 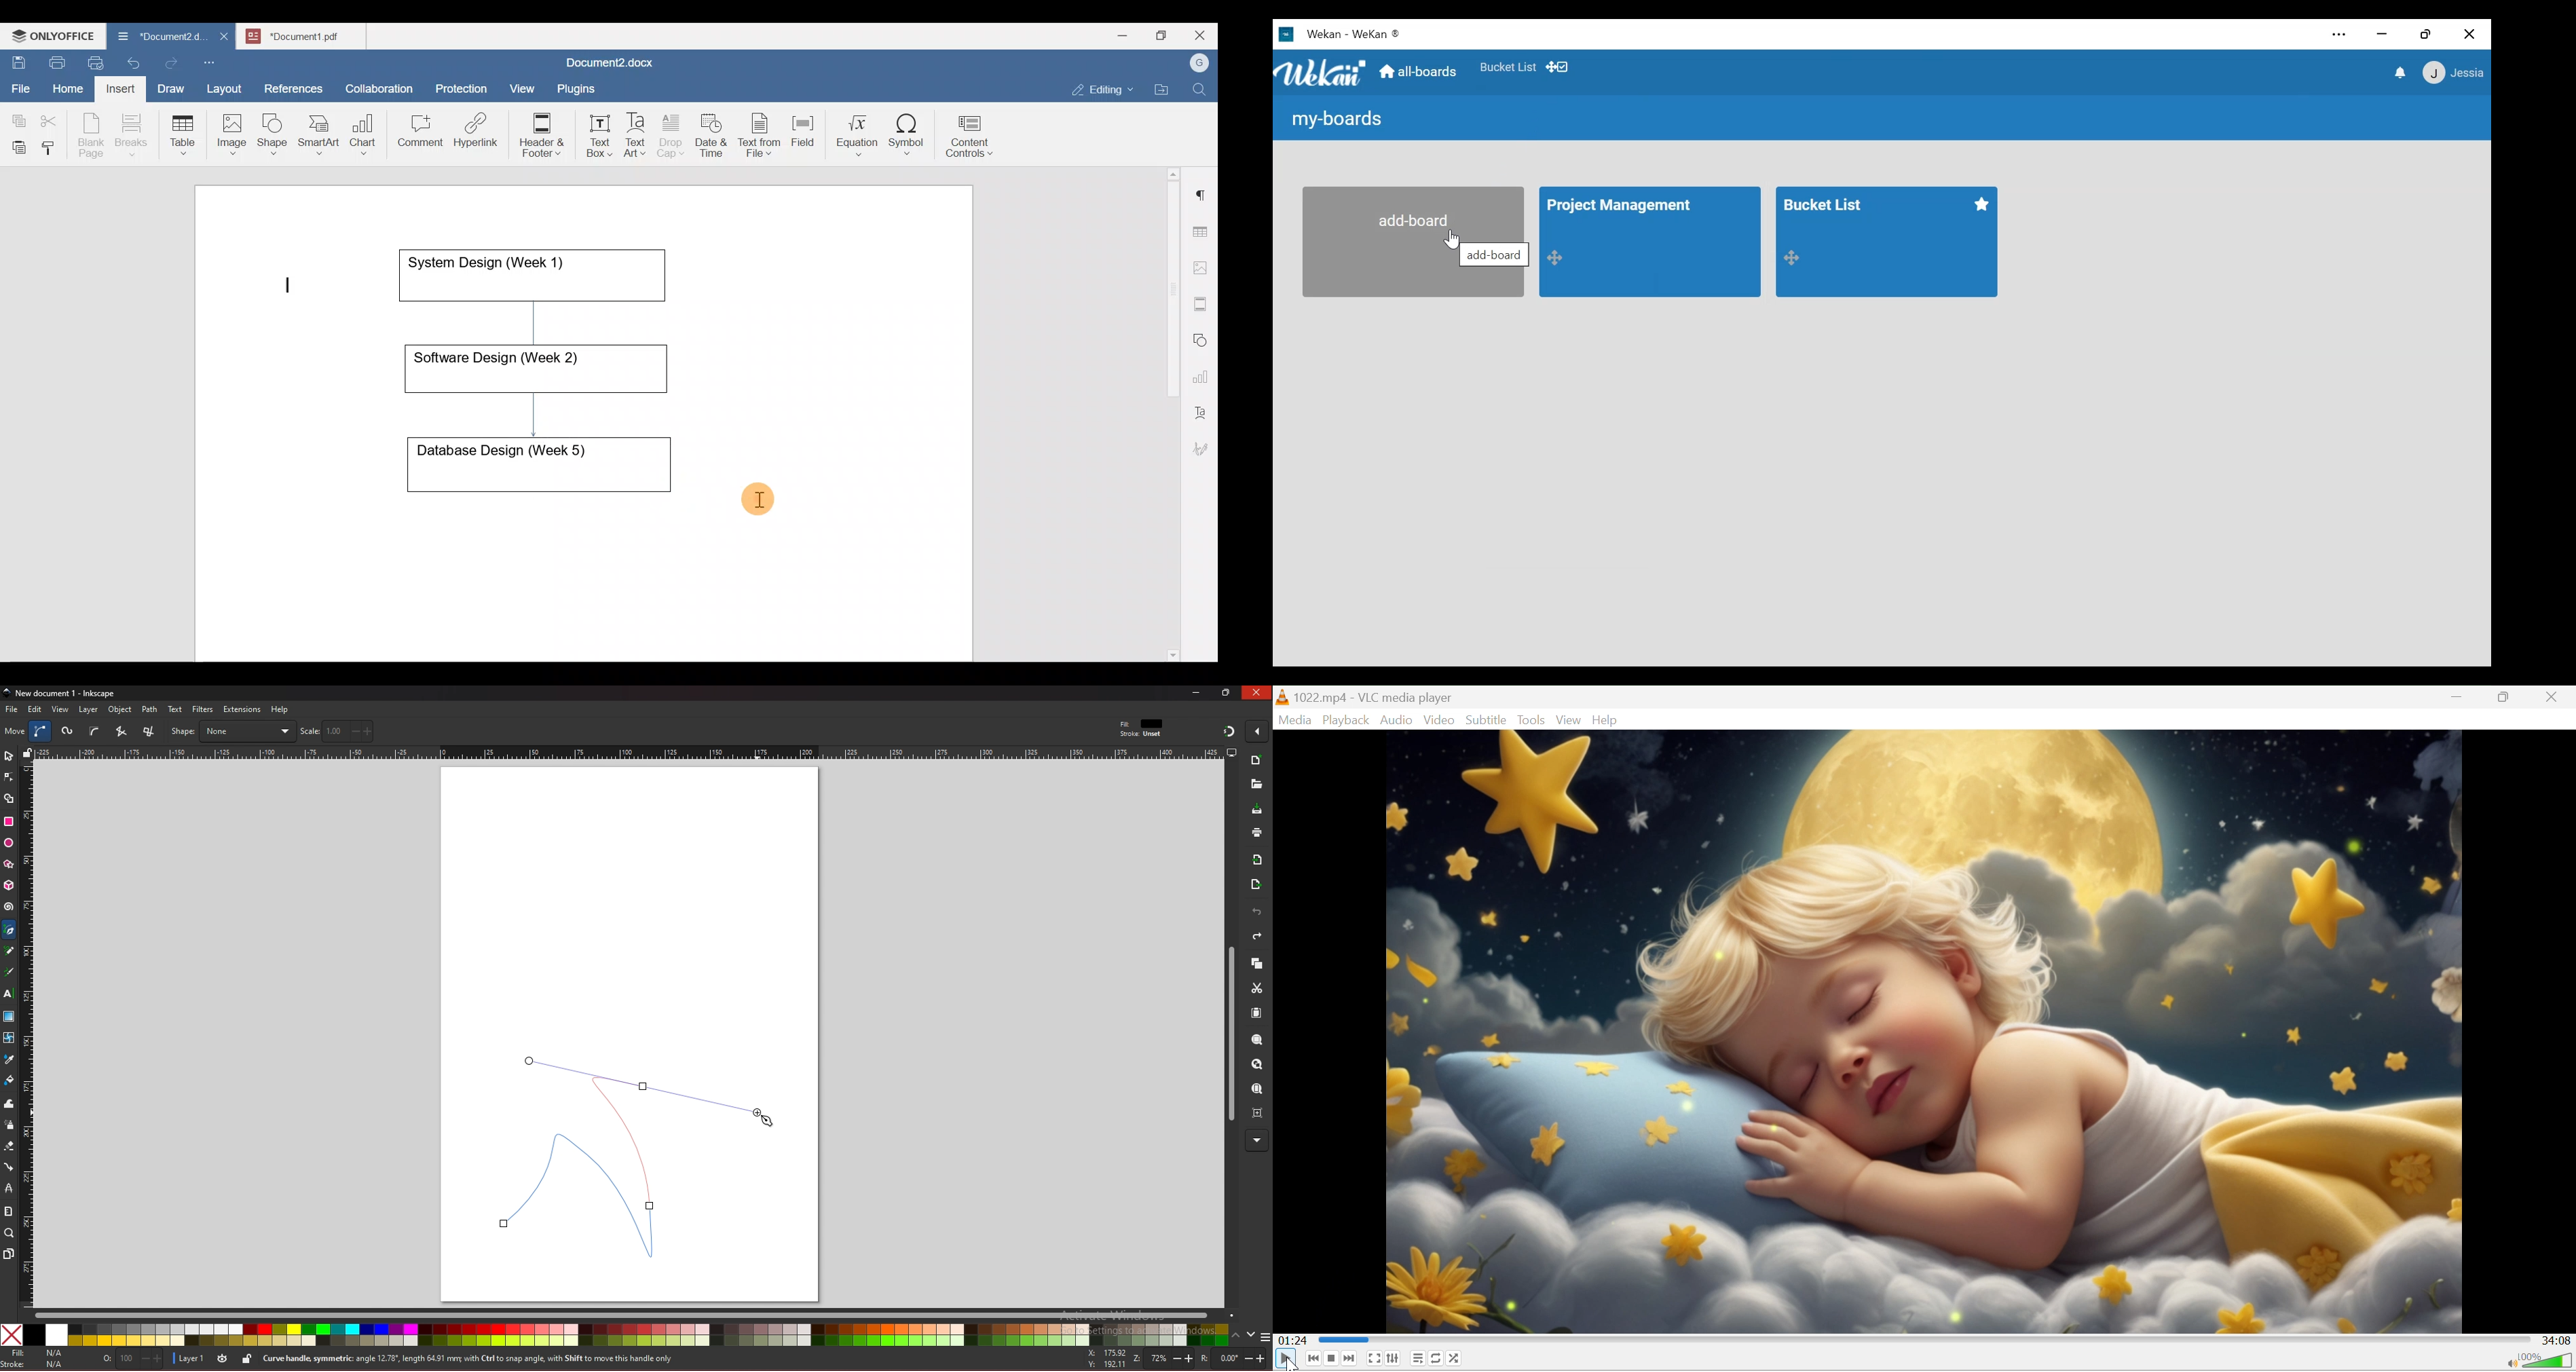 I want to click on Board title, so click(x=1624, y=207).